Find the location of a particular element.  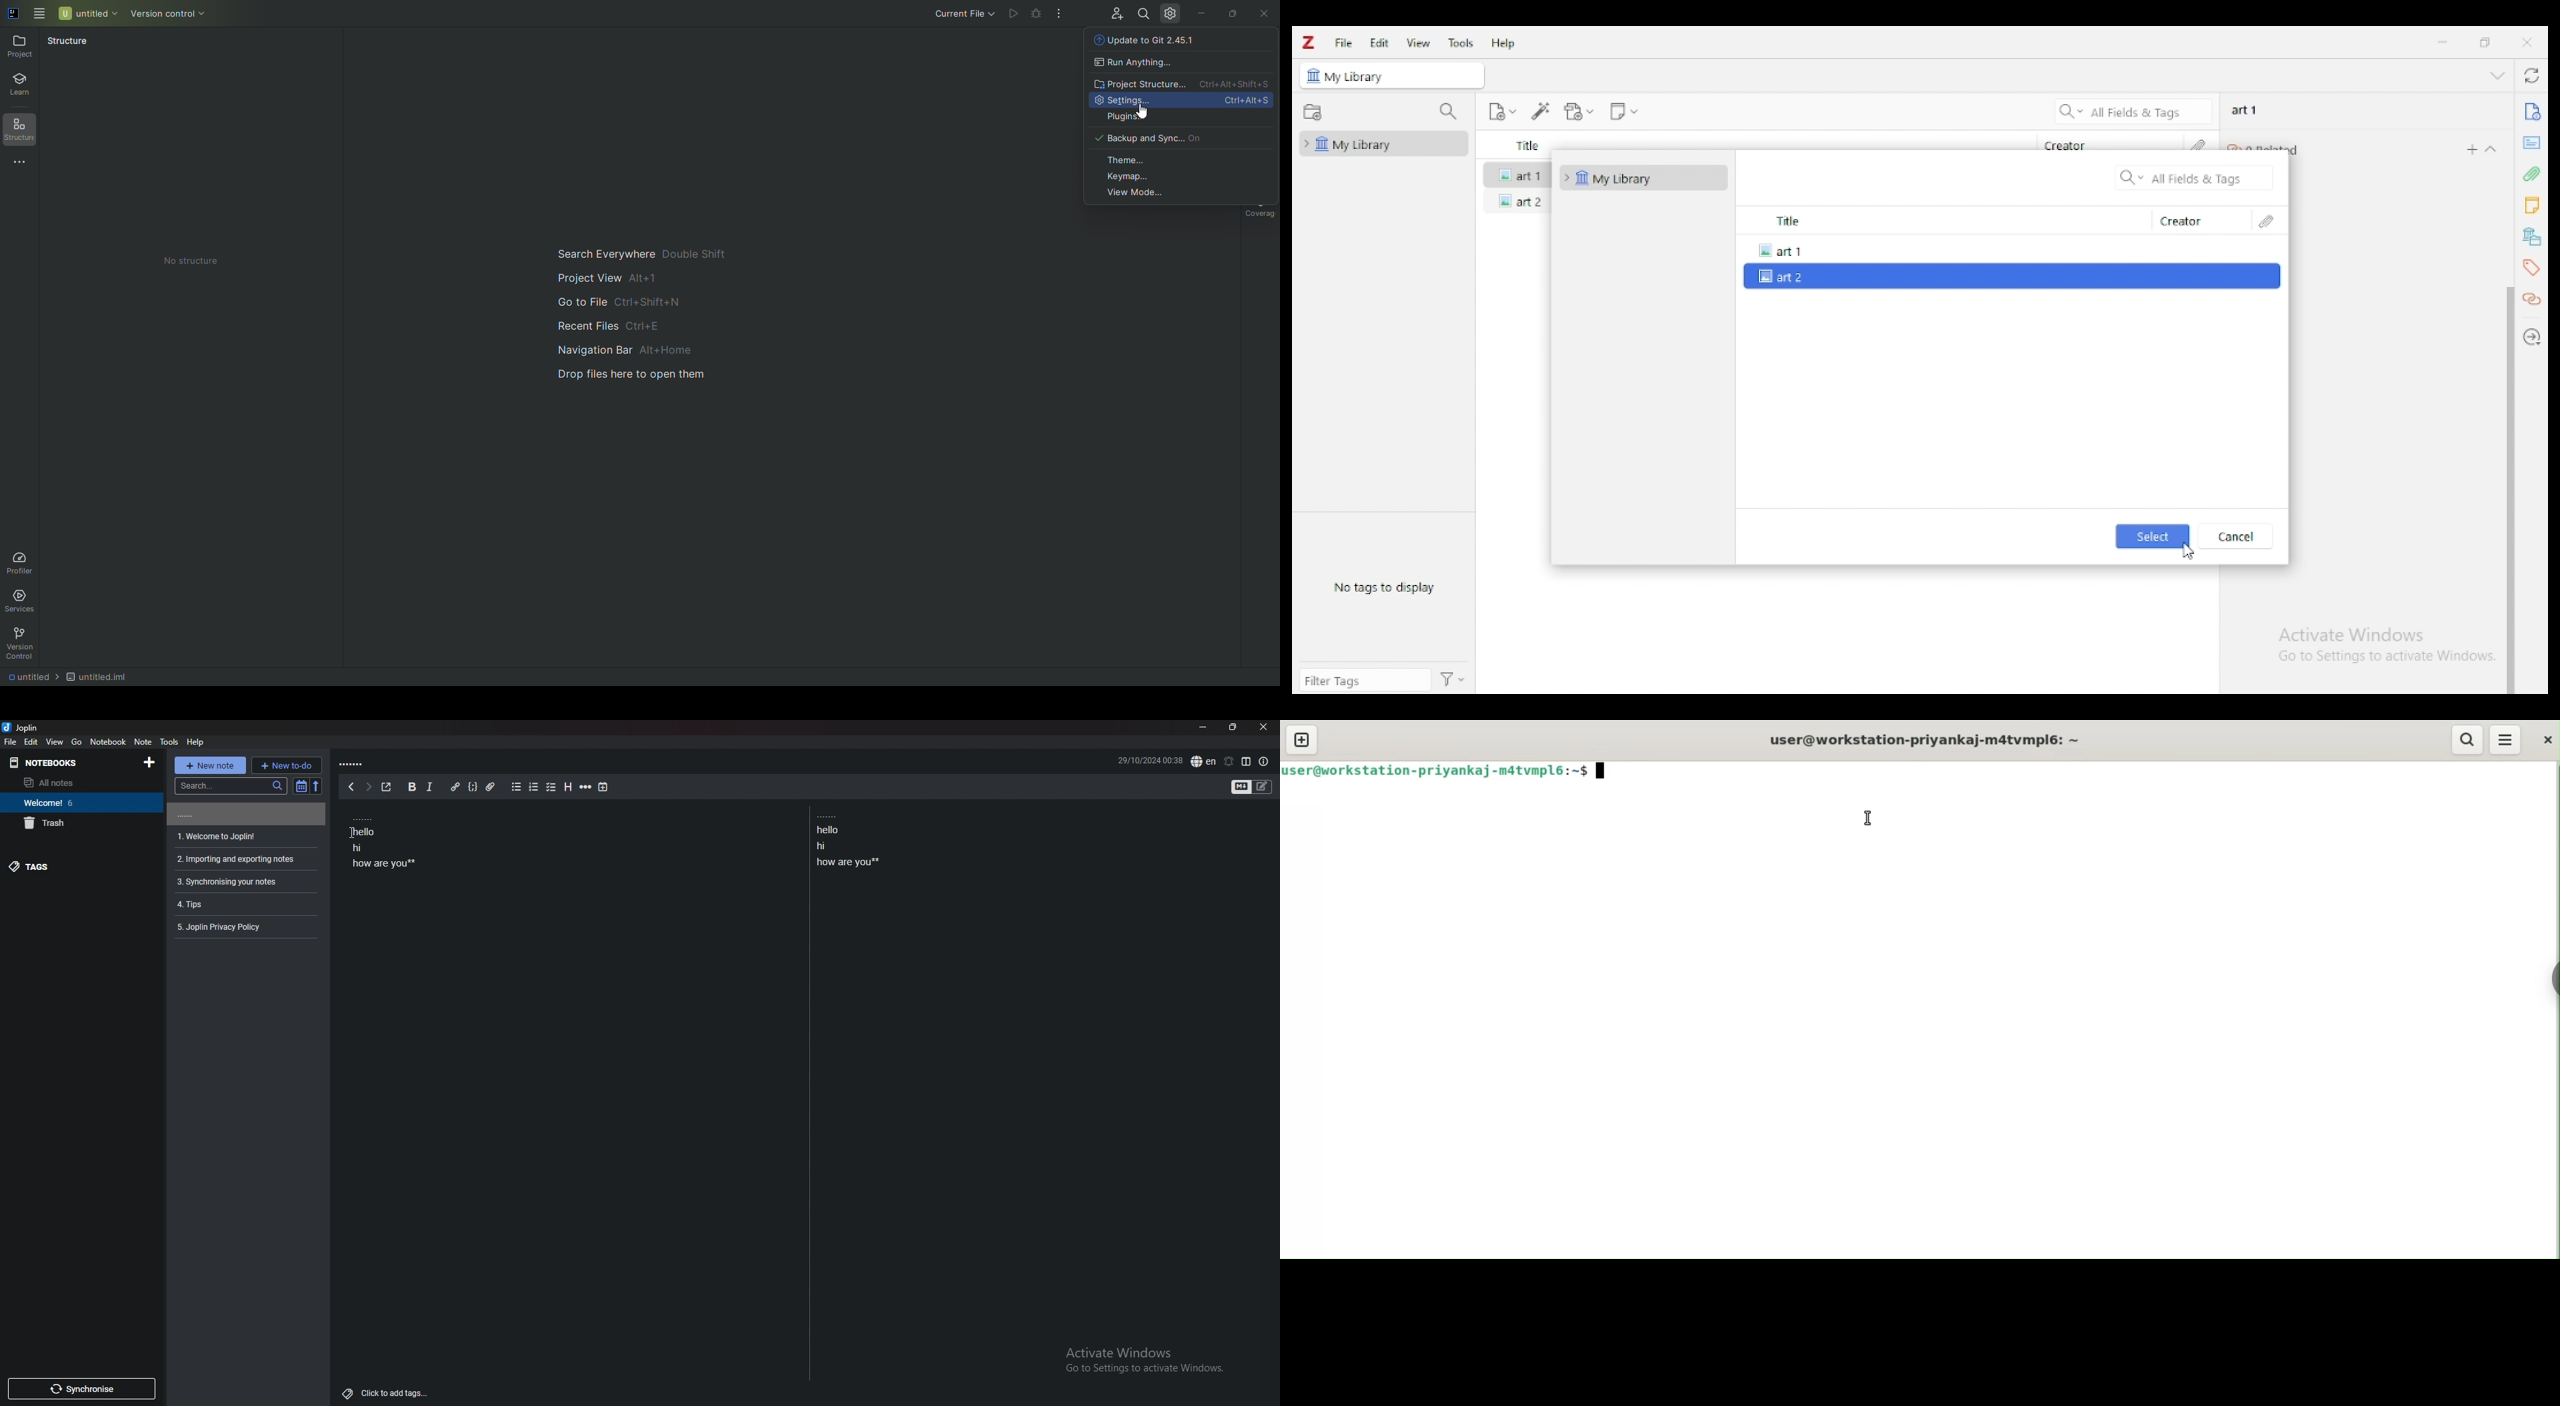

toggle editors is located at coordinates (1242, 787).